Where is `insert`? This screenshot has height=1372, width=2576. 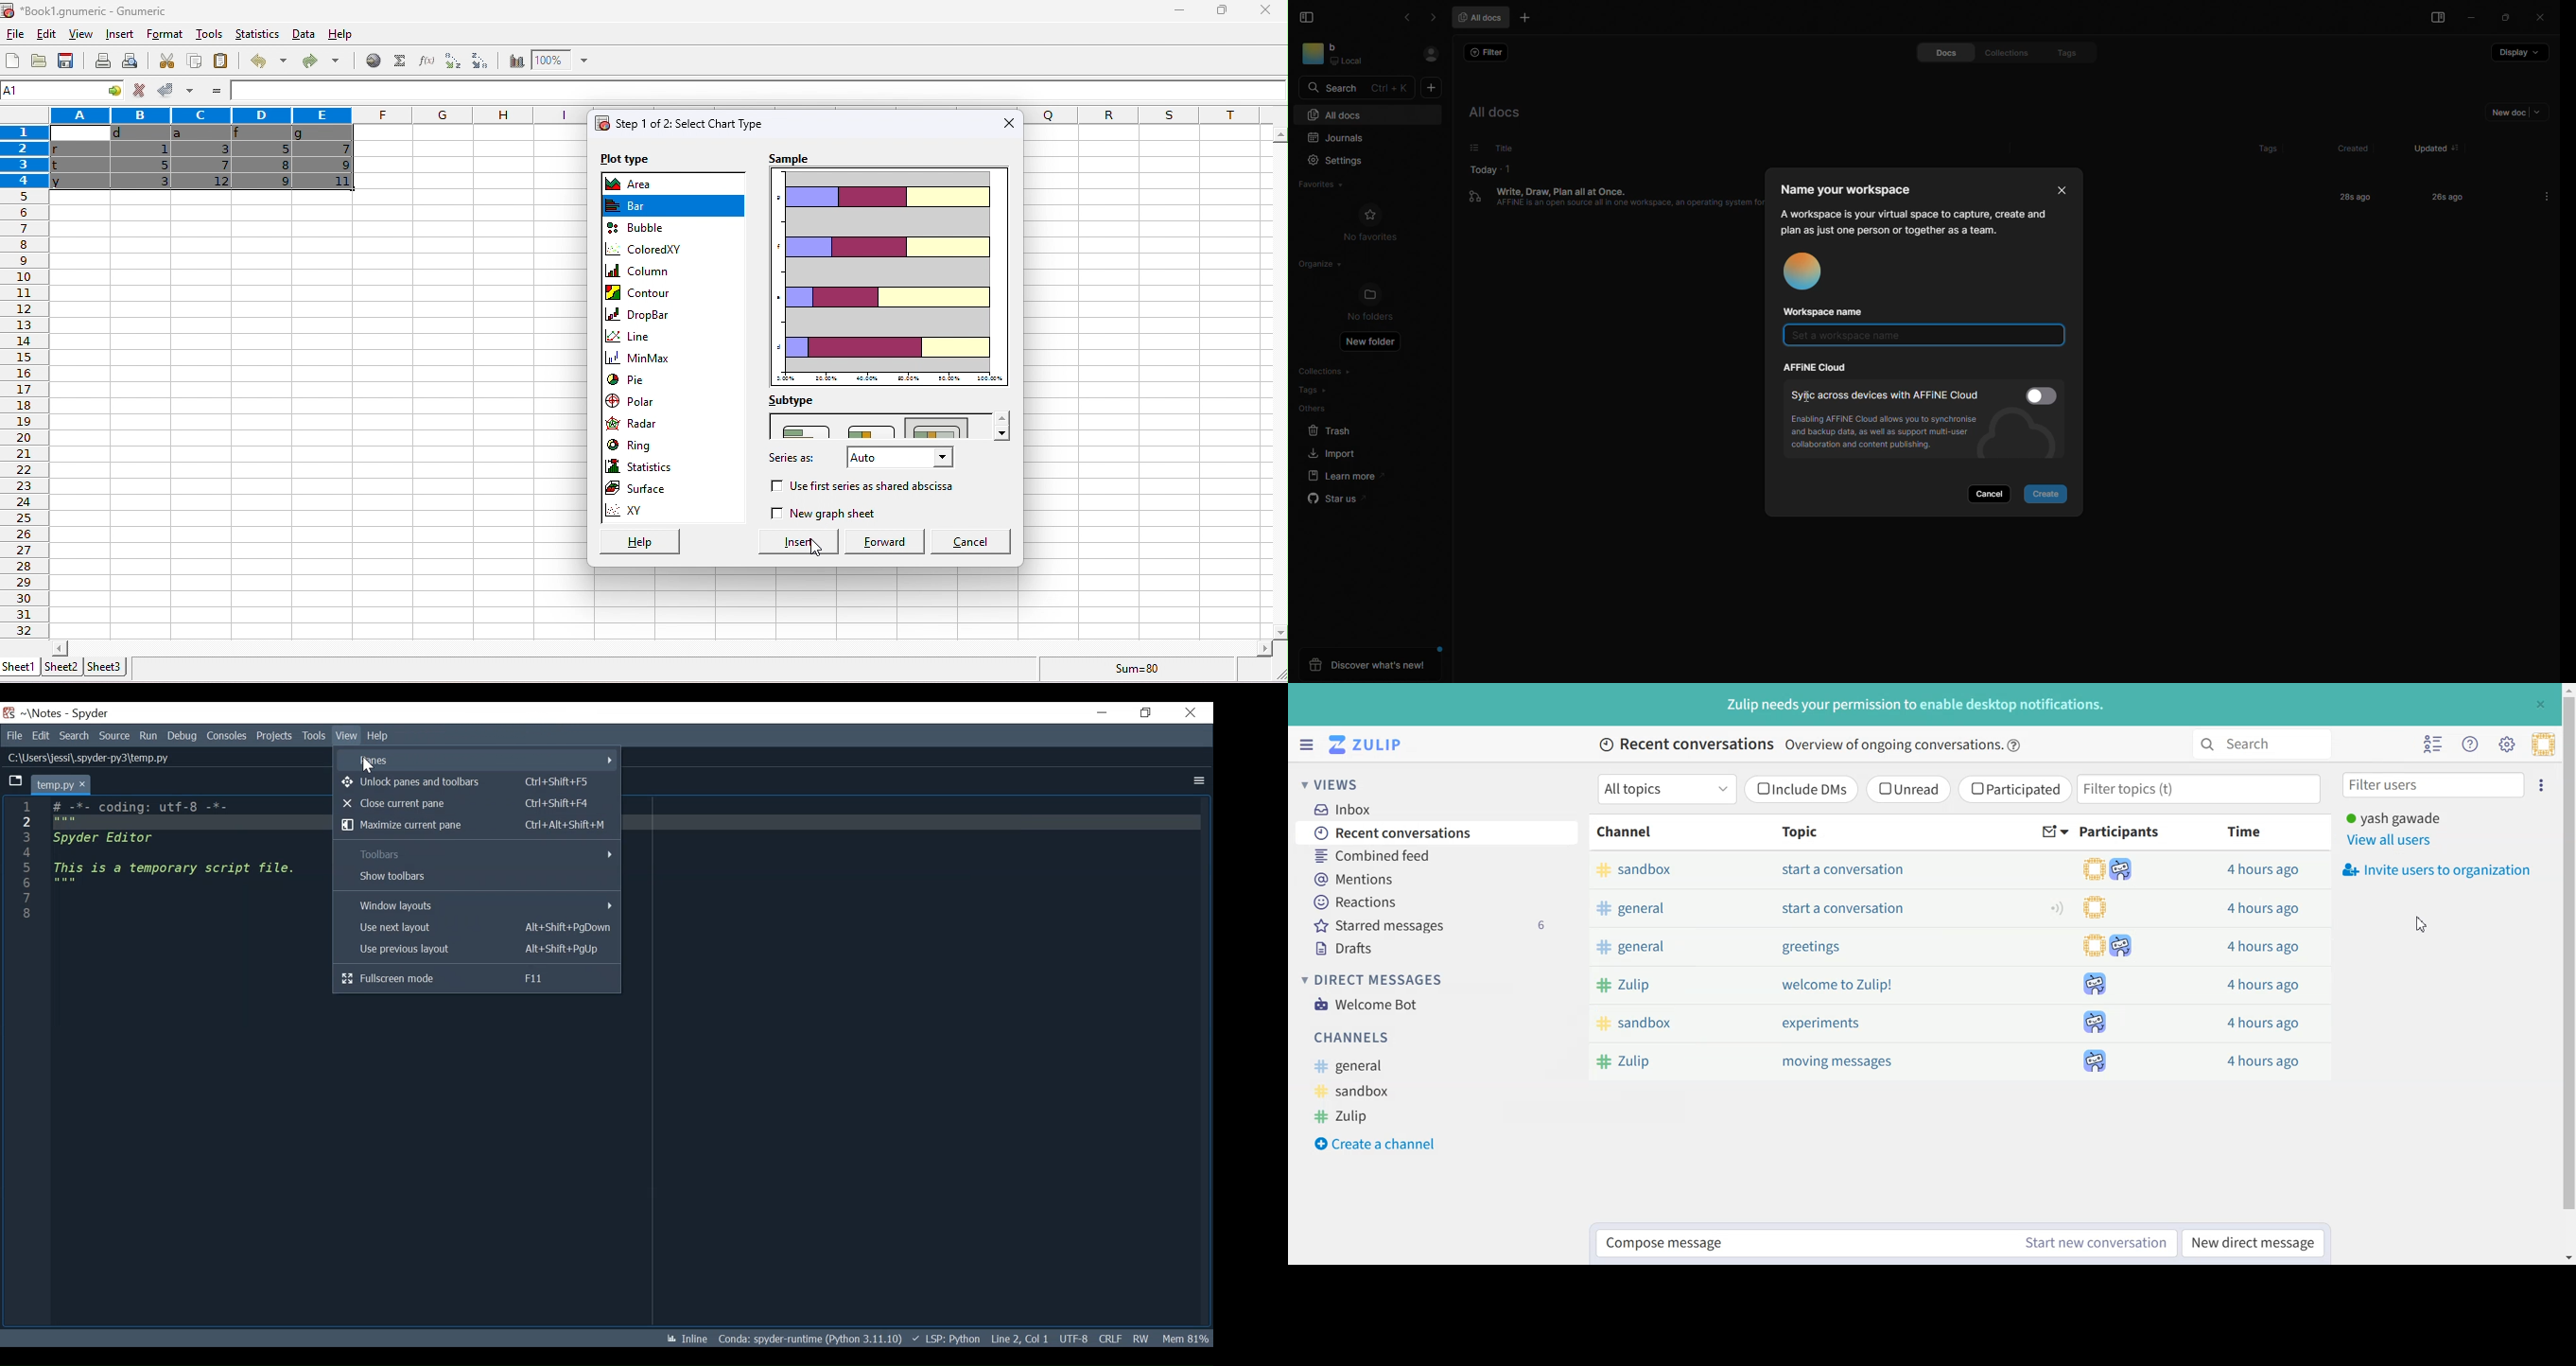
insert is located at coordinates (789, 541).